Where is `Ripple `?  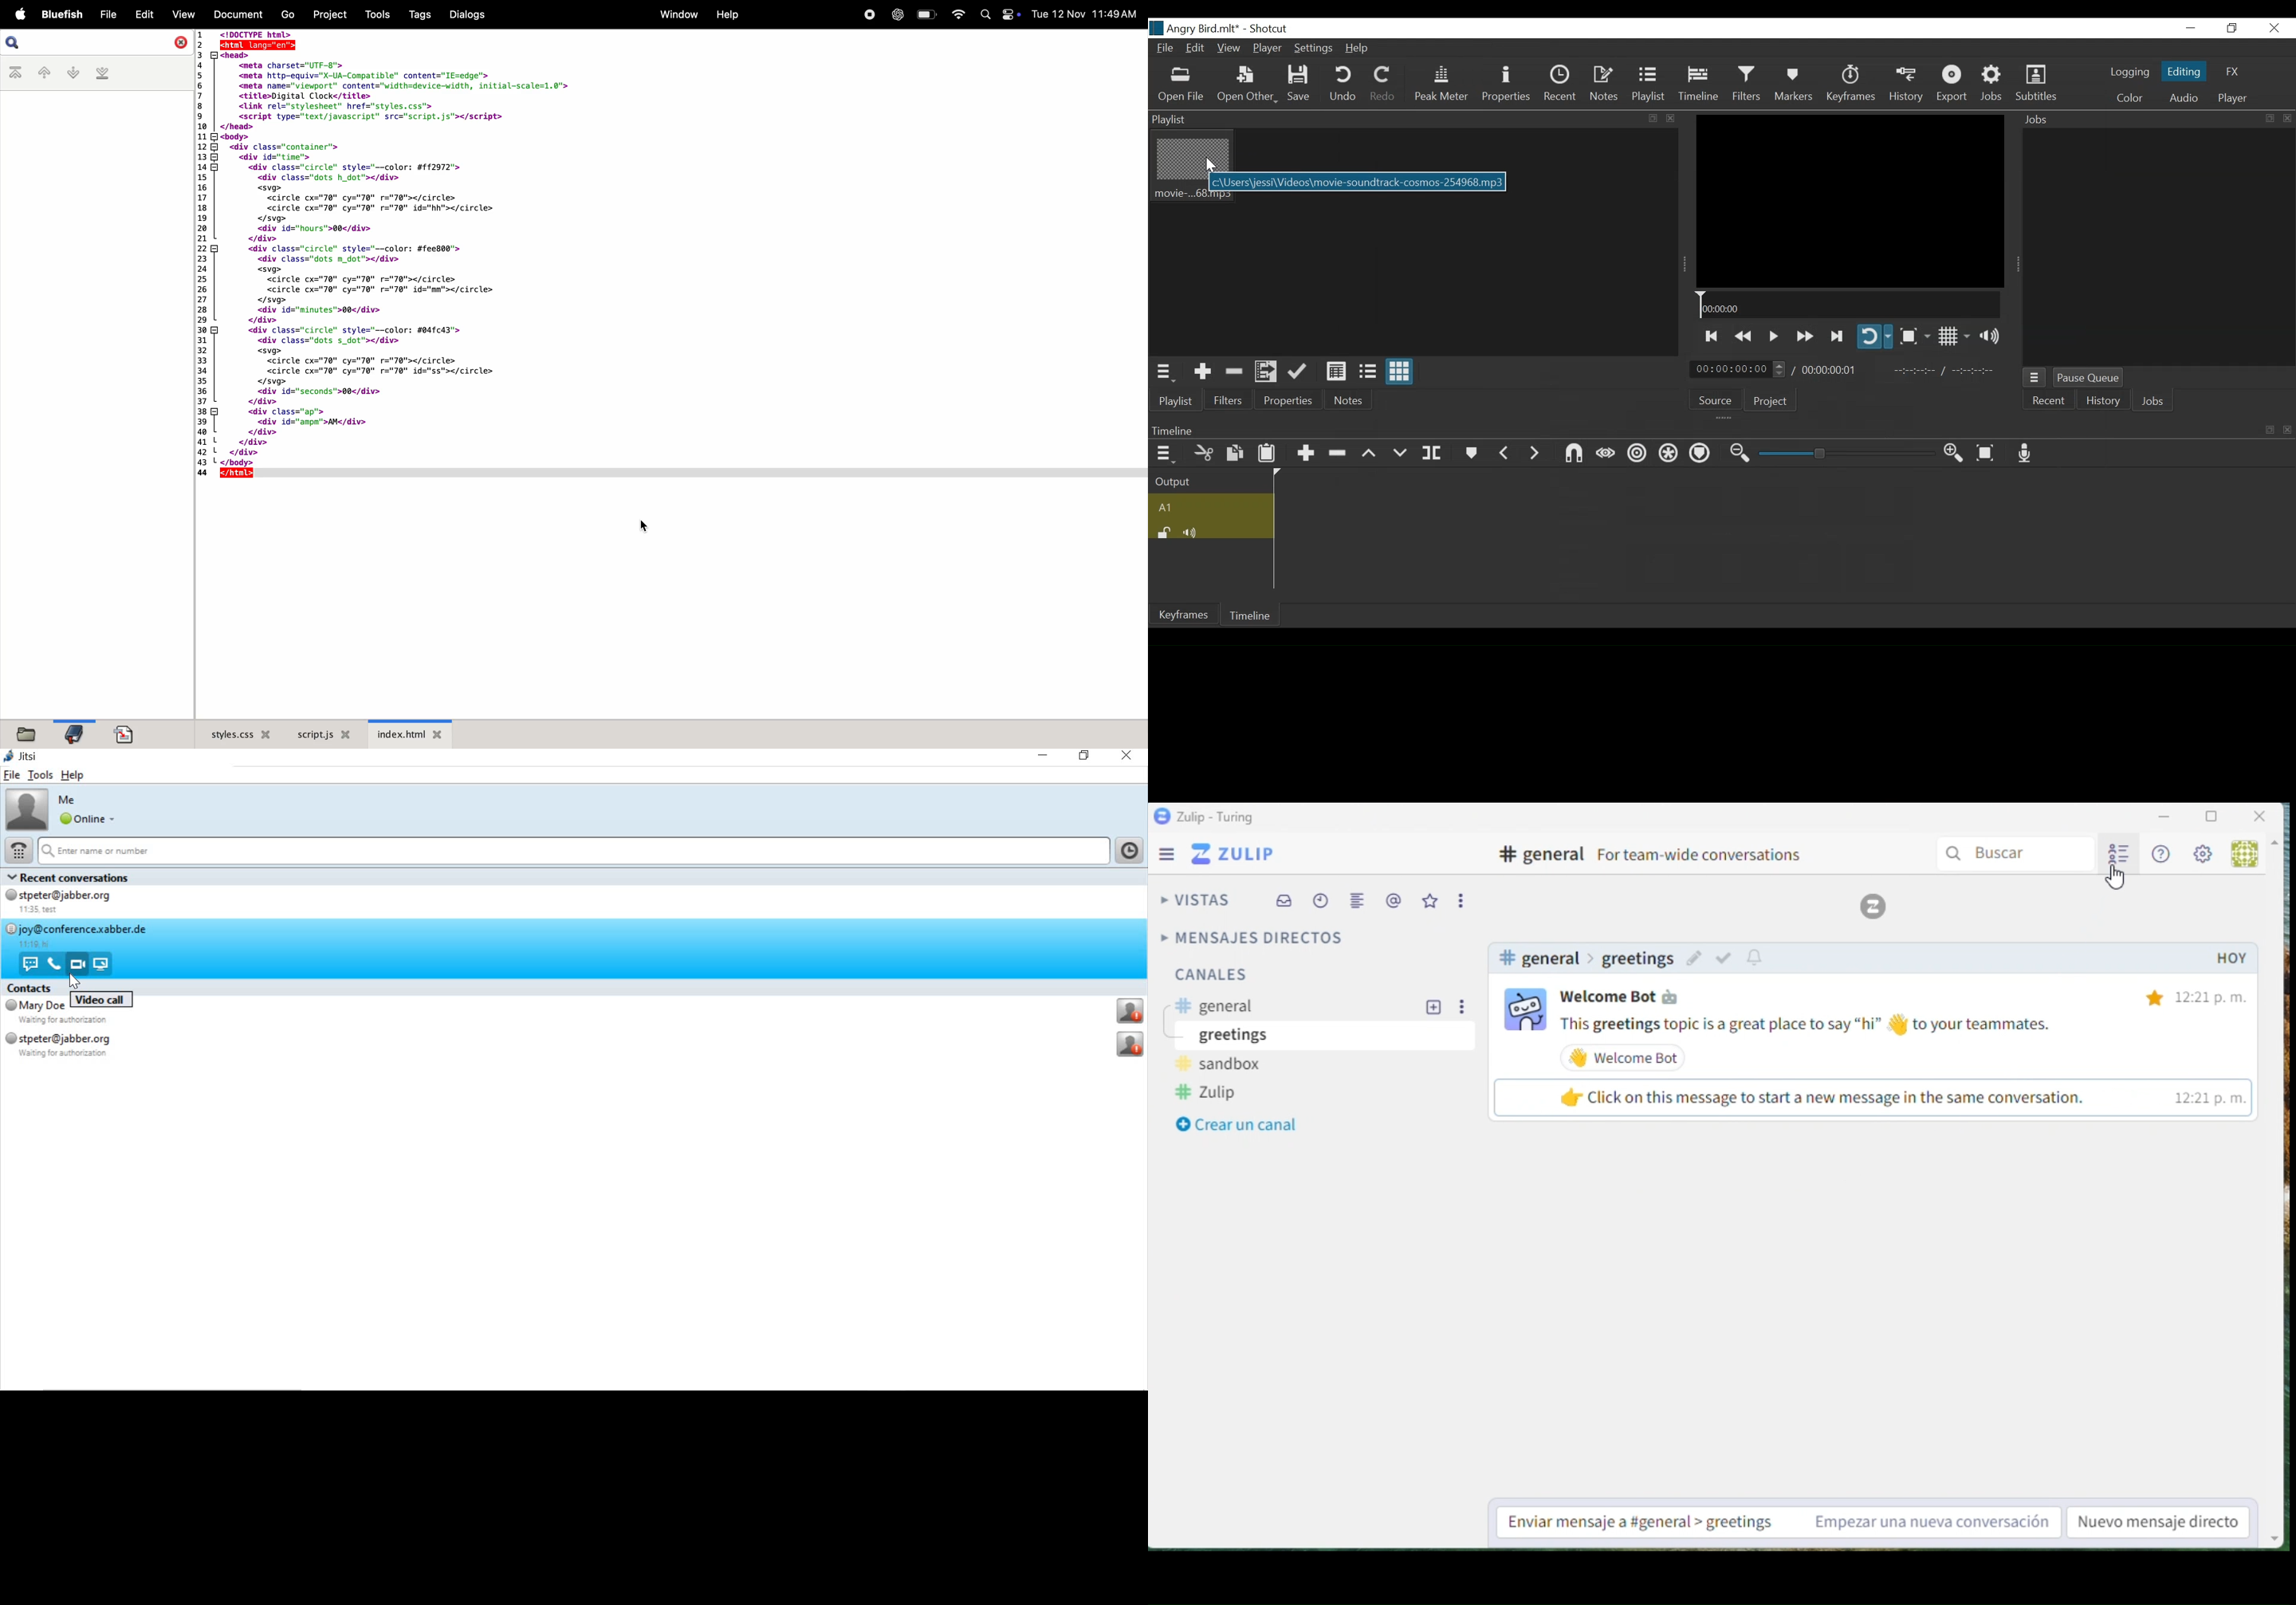 Ripple  is located at coordinates (1635, 454).